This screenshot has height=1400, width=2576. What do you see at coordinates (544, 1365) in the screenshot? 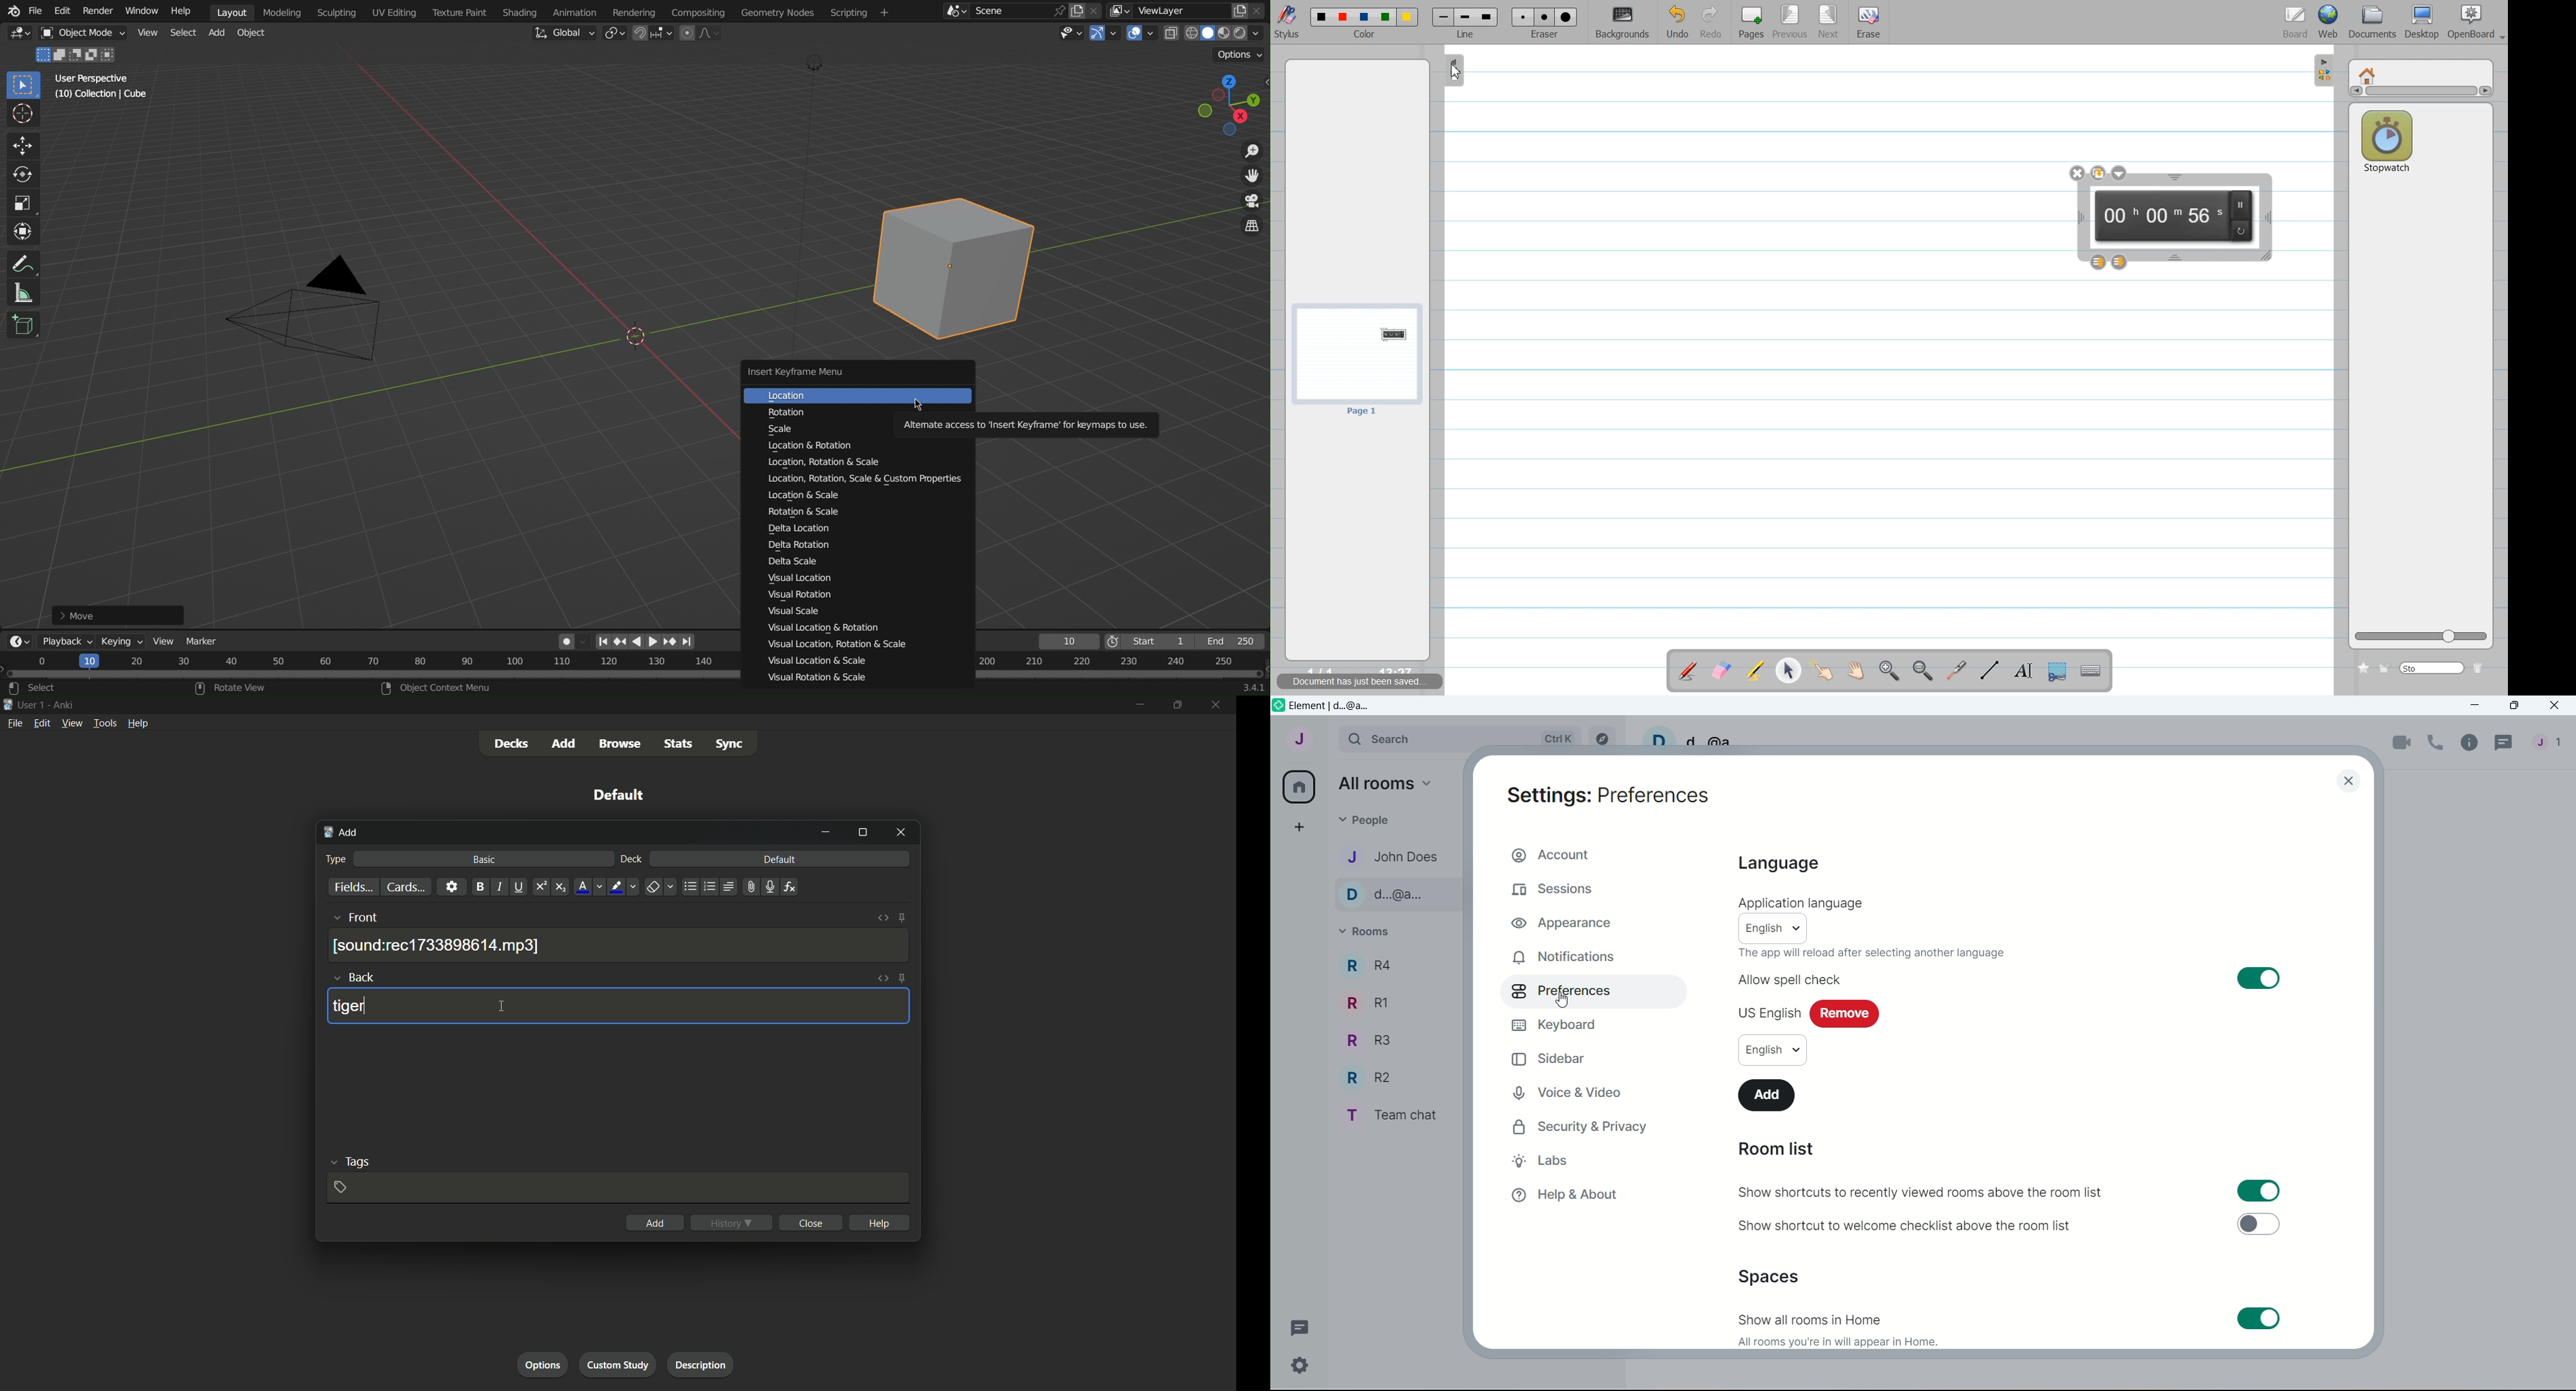
I see `options` at bounding box center [544, 1365].